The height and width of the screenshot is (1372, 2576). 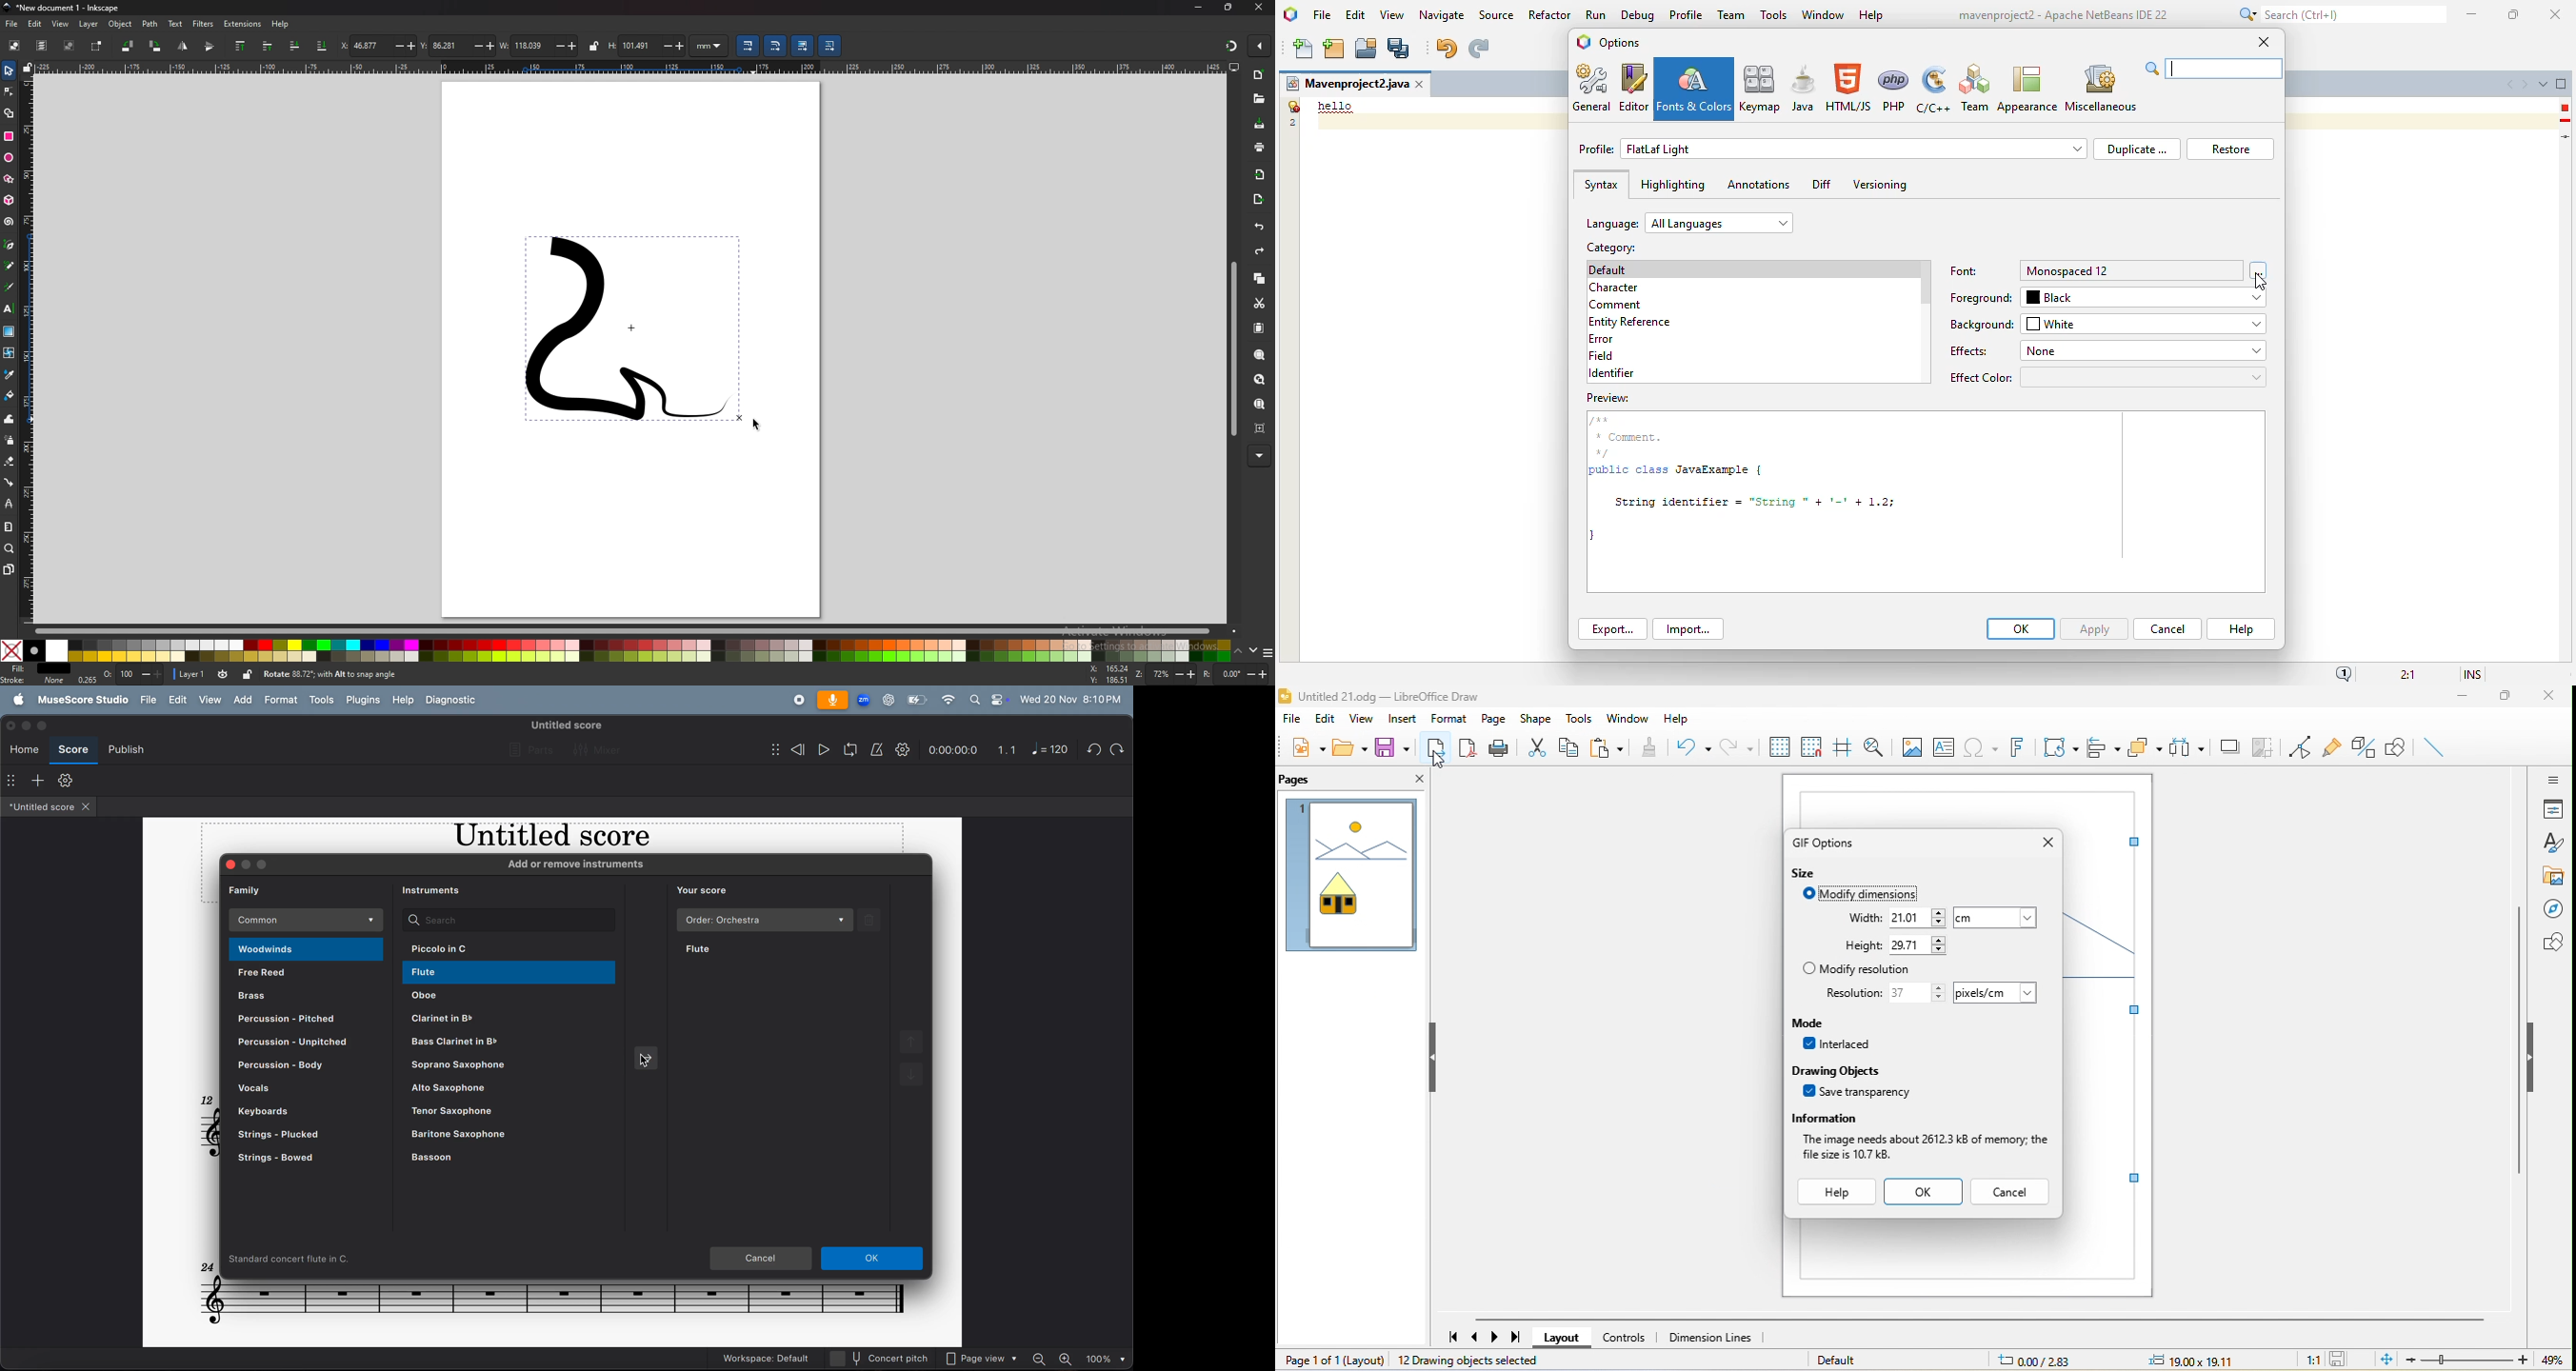 What do you see at coordinates (242, 700) in the screenshot?
I see `add` at bounding box center [242, 700].